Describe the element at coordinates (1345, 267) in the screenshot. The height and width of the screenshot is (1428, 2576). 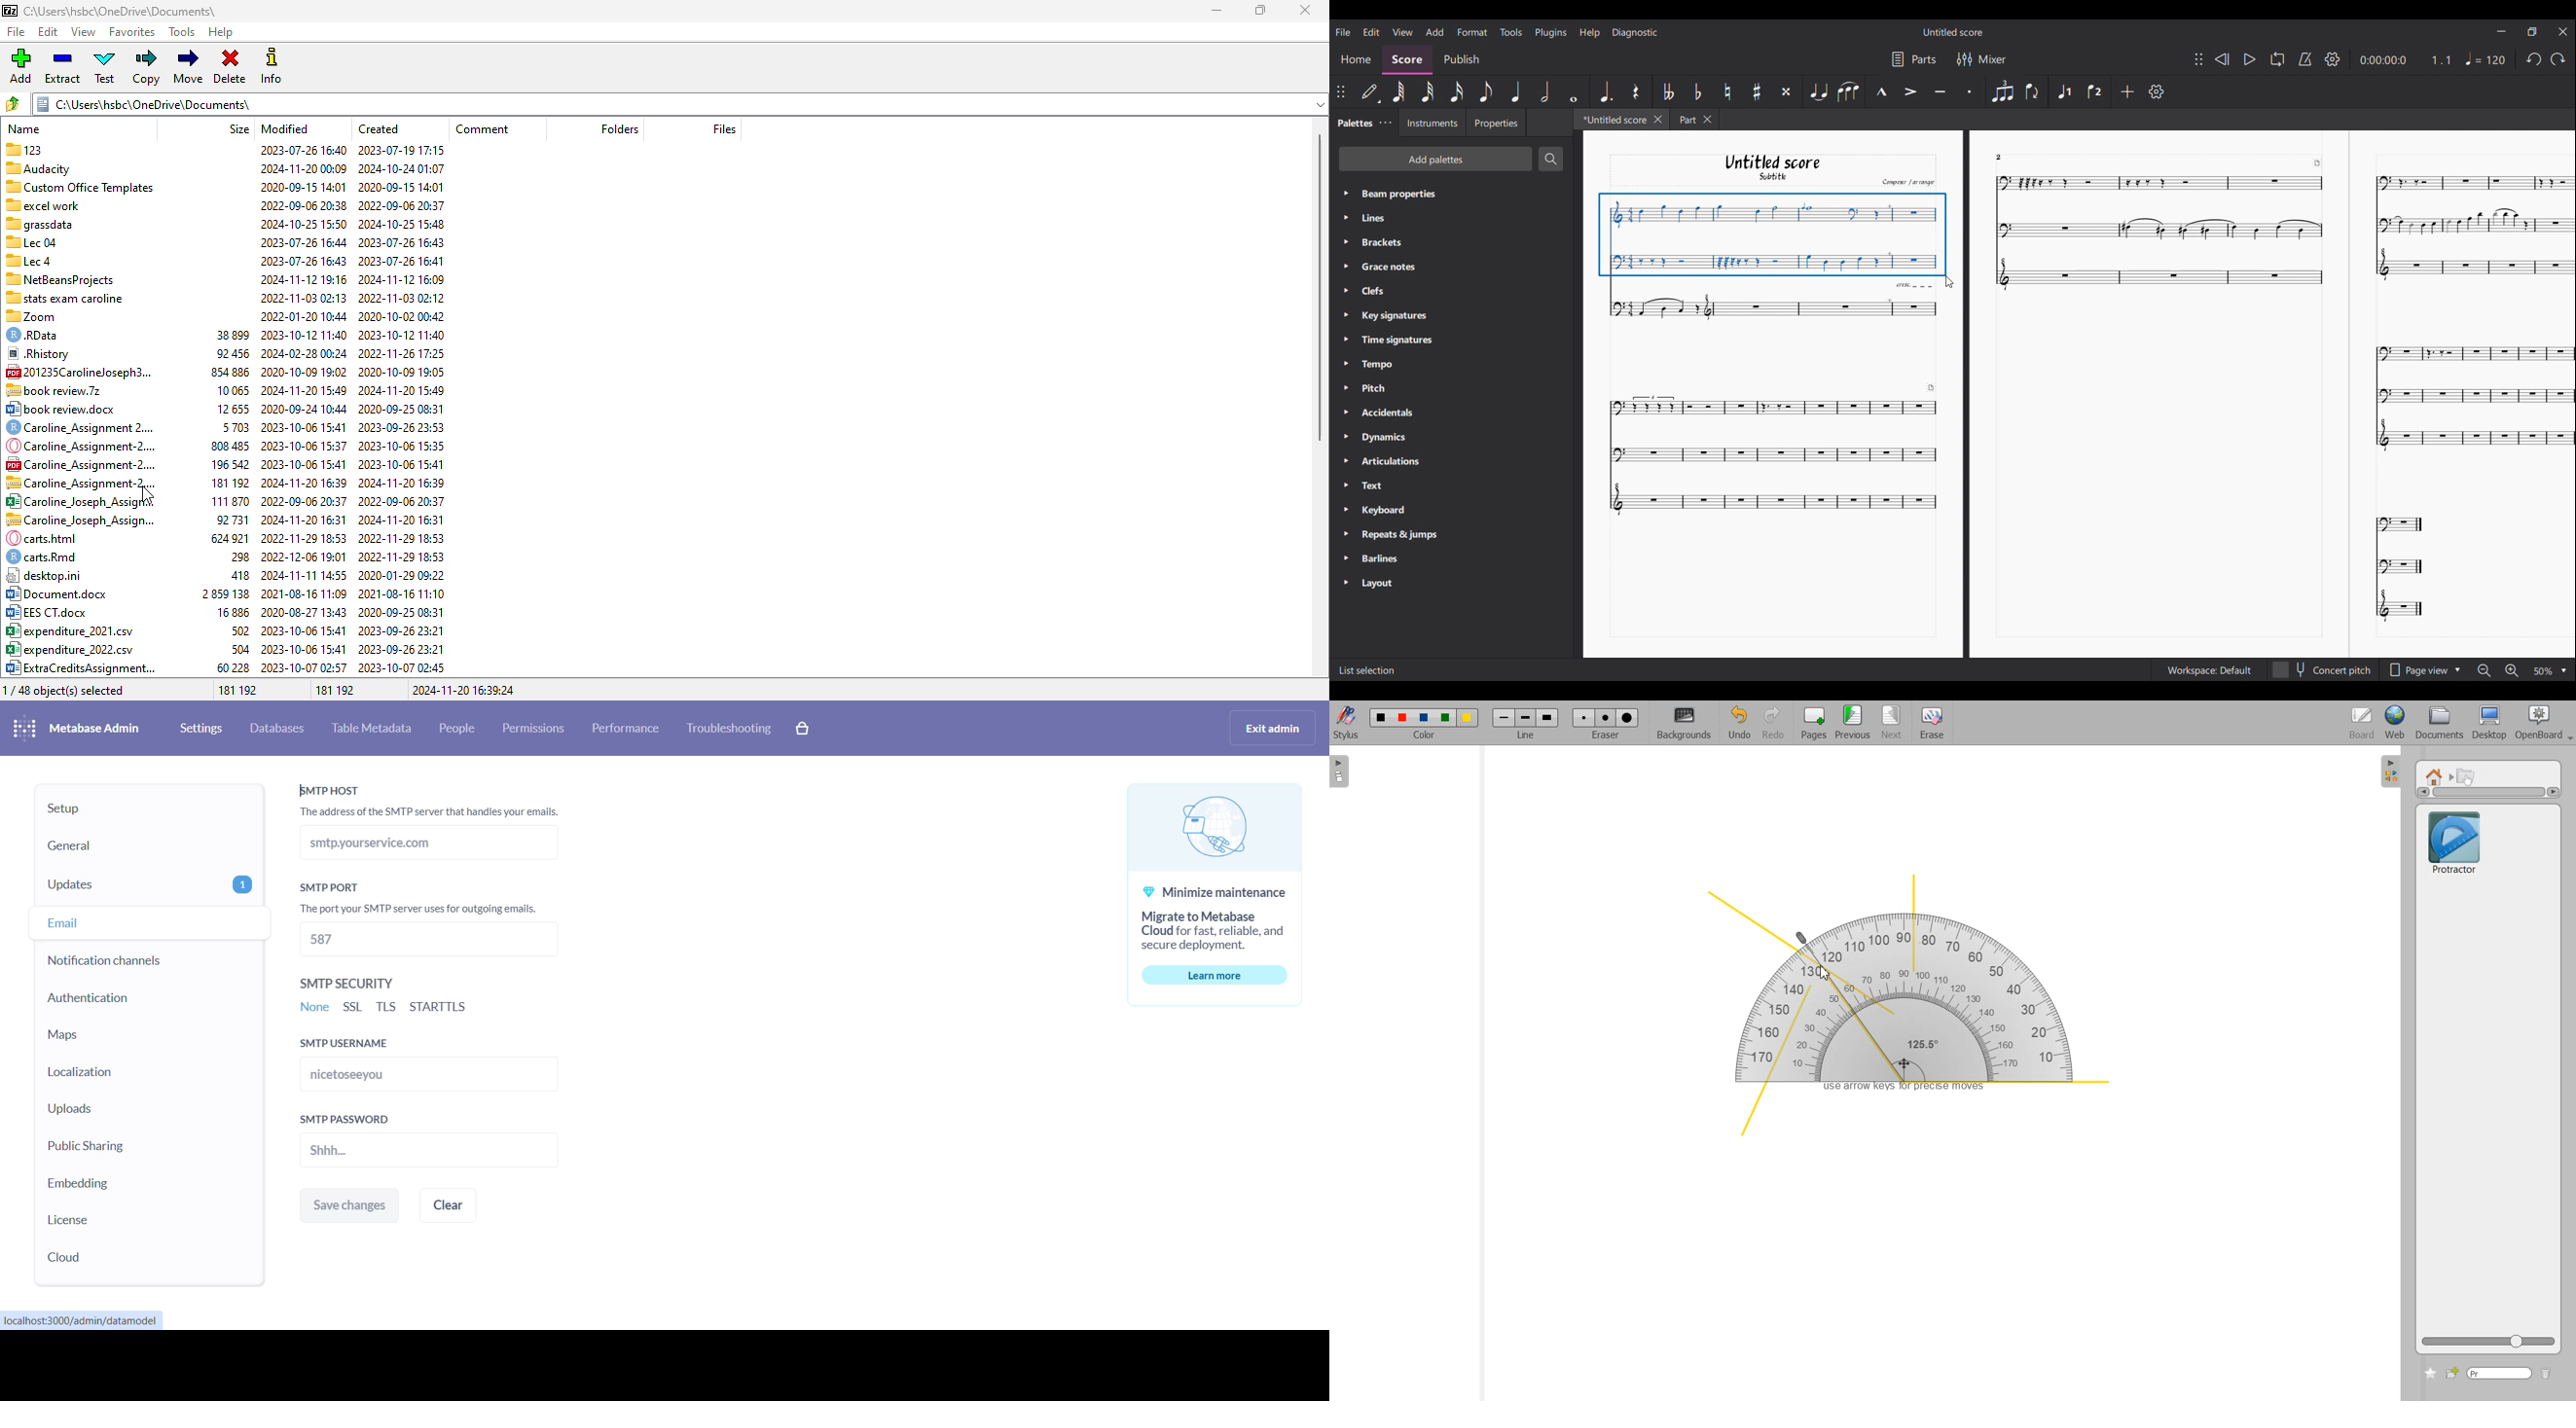
I see `` at that location.